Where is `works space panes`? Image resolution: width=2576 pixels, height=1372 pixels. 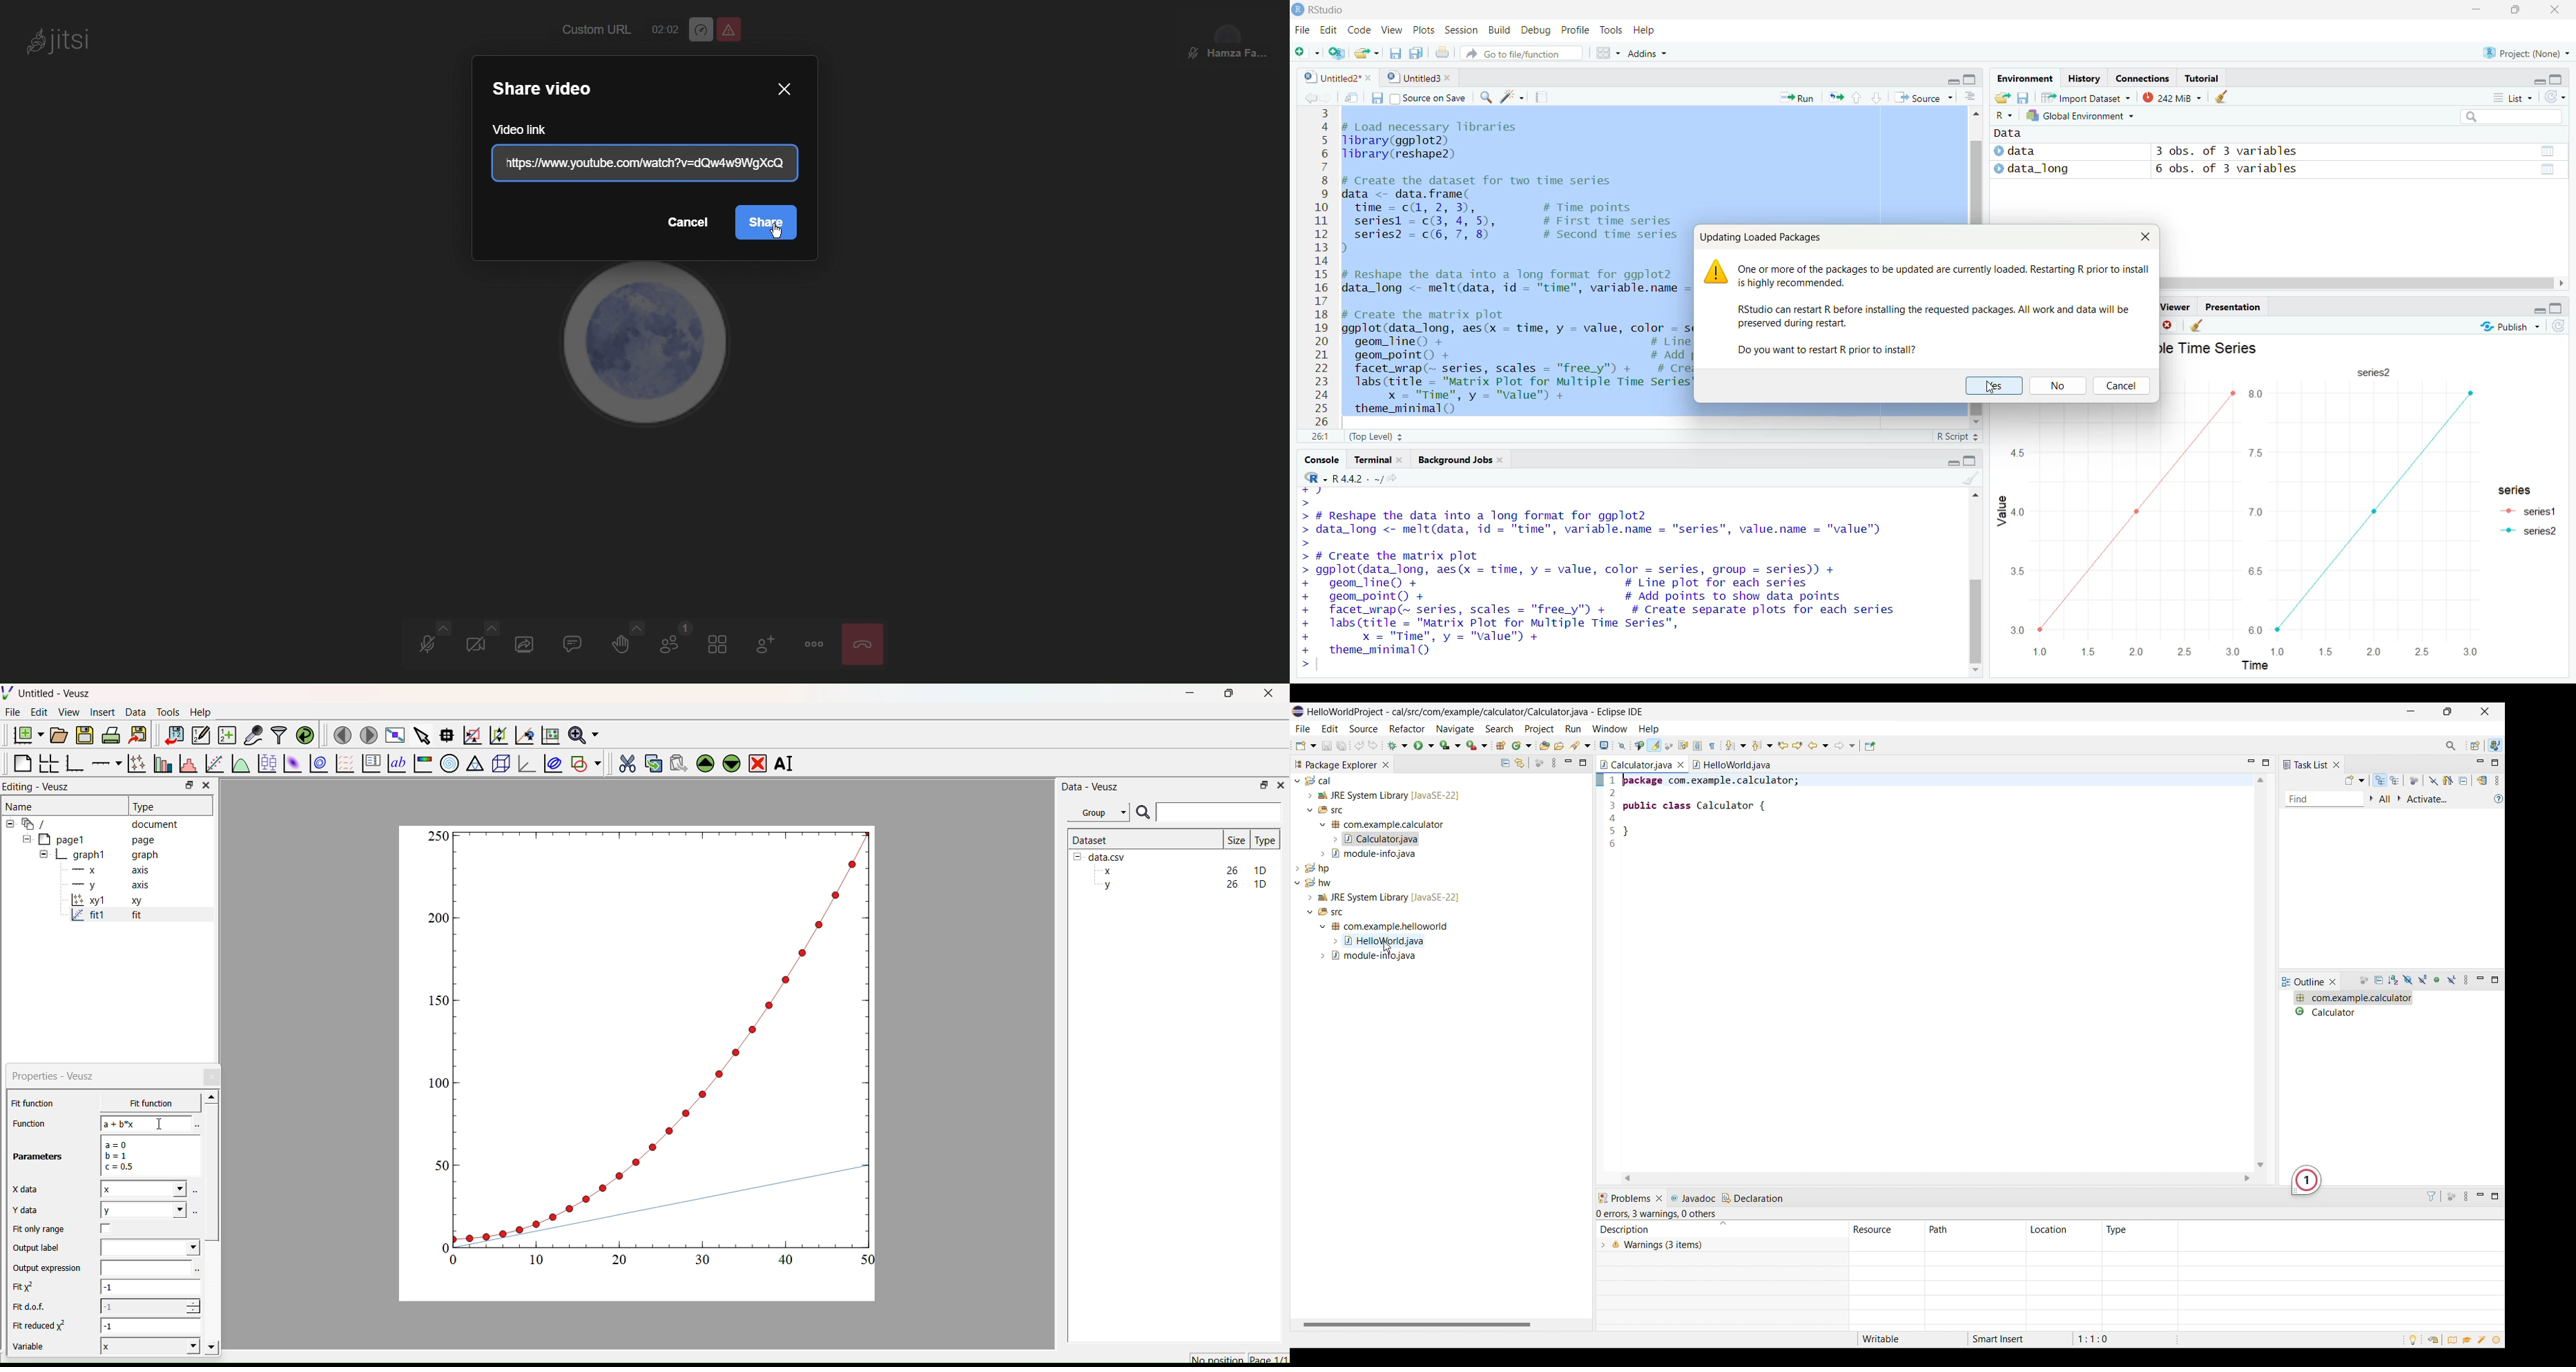
works space panes is located at coordinates (1607, 53).